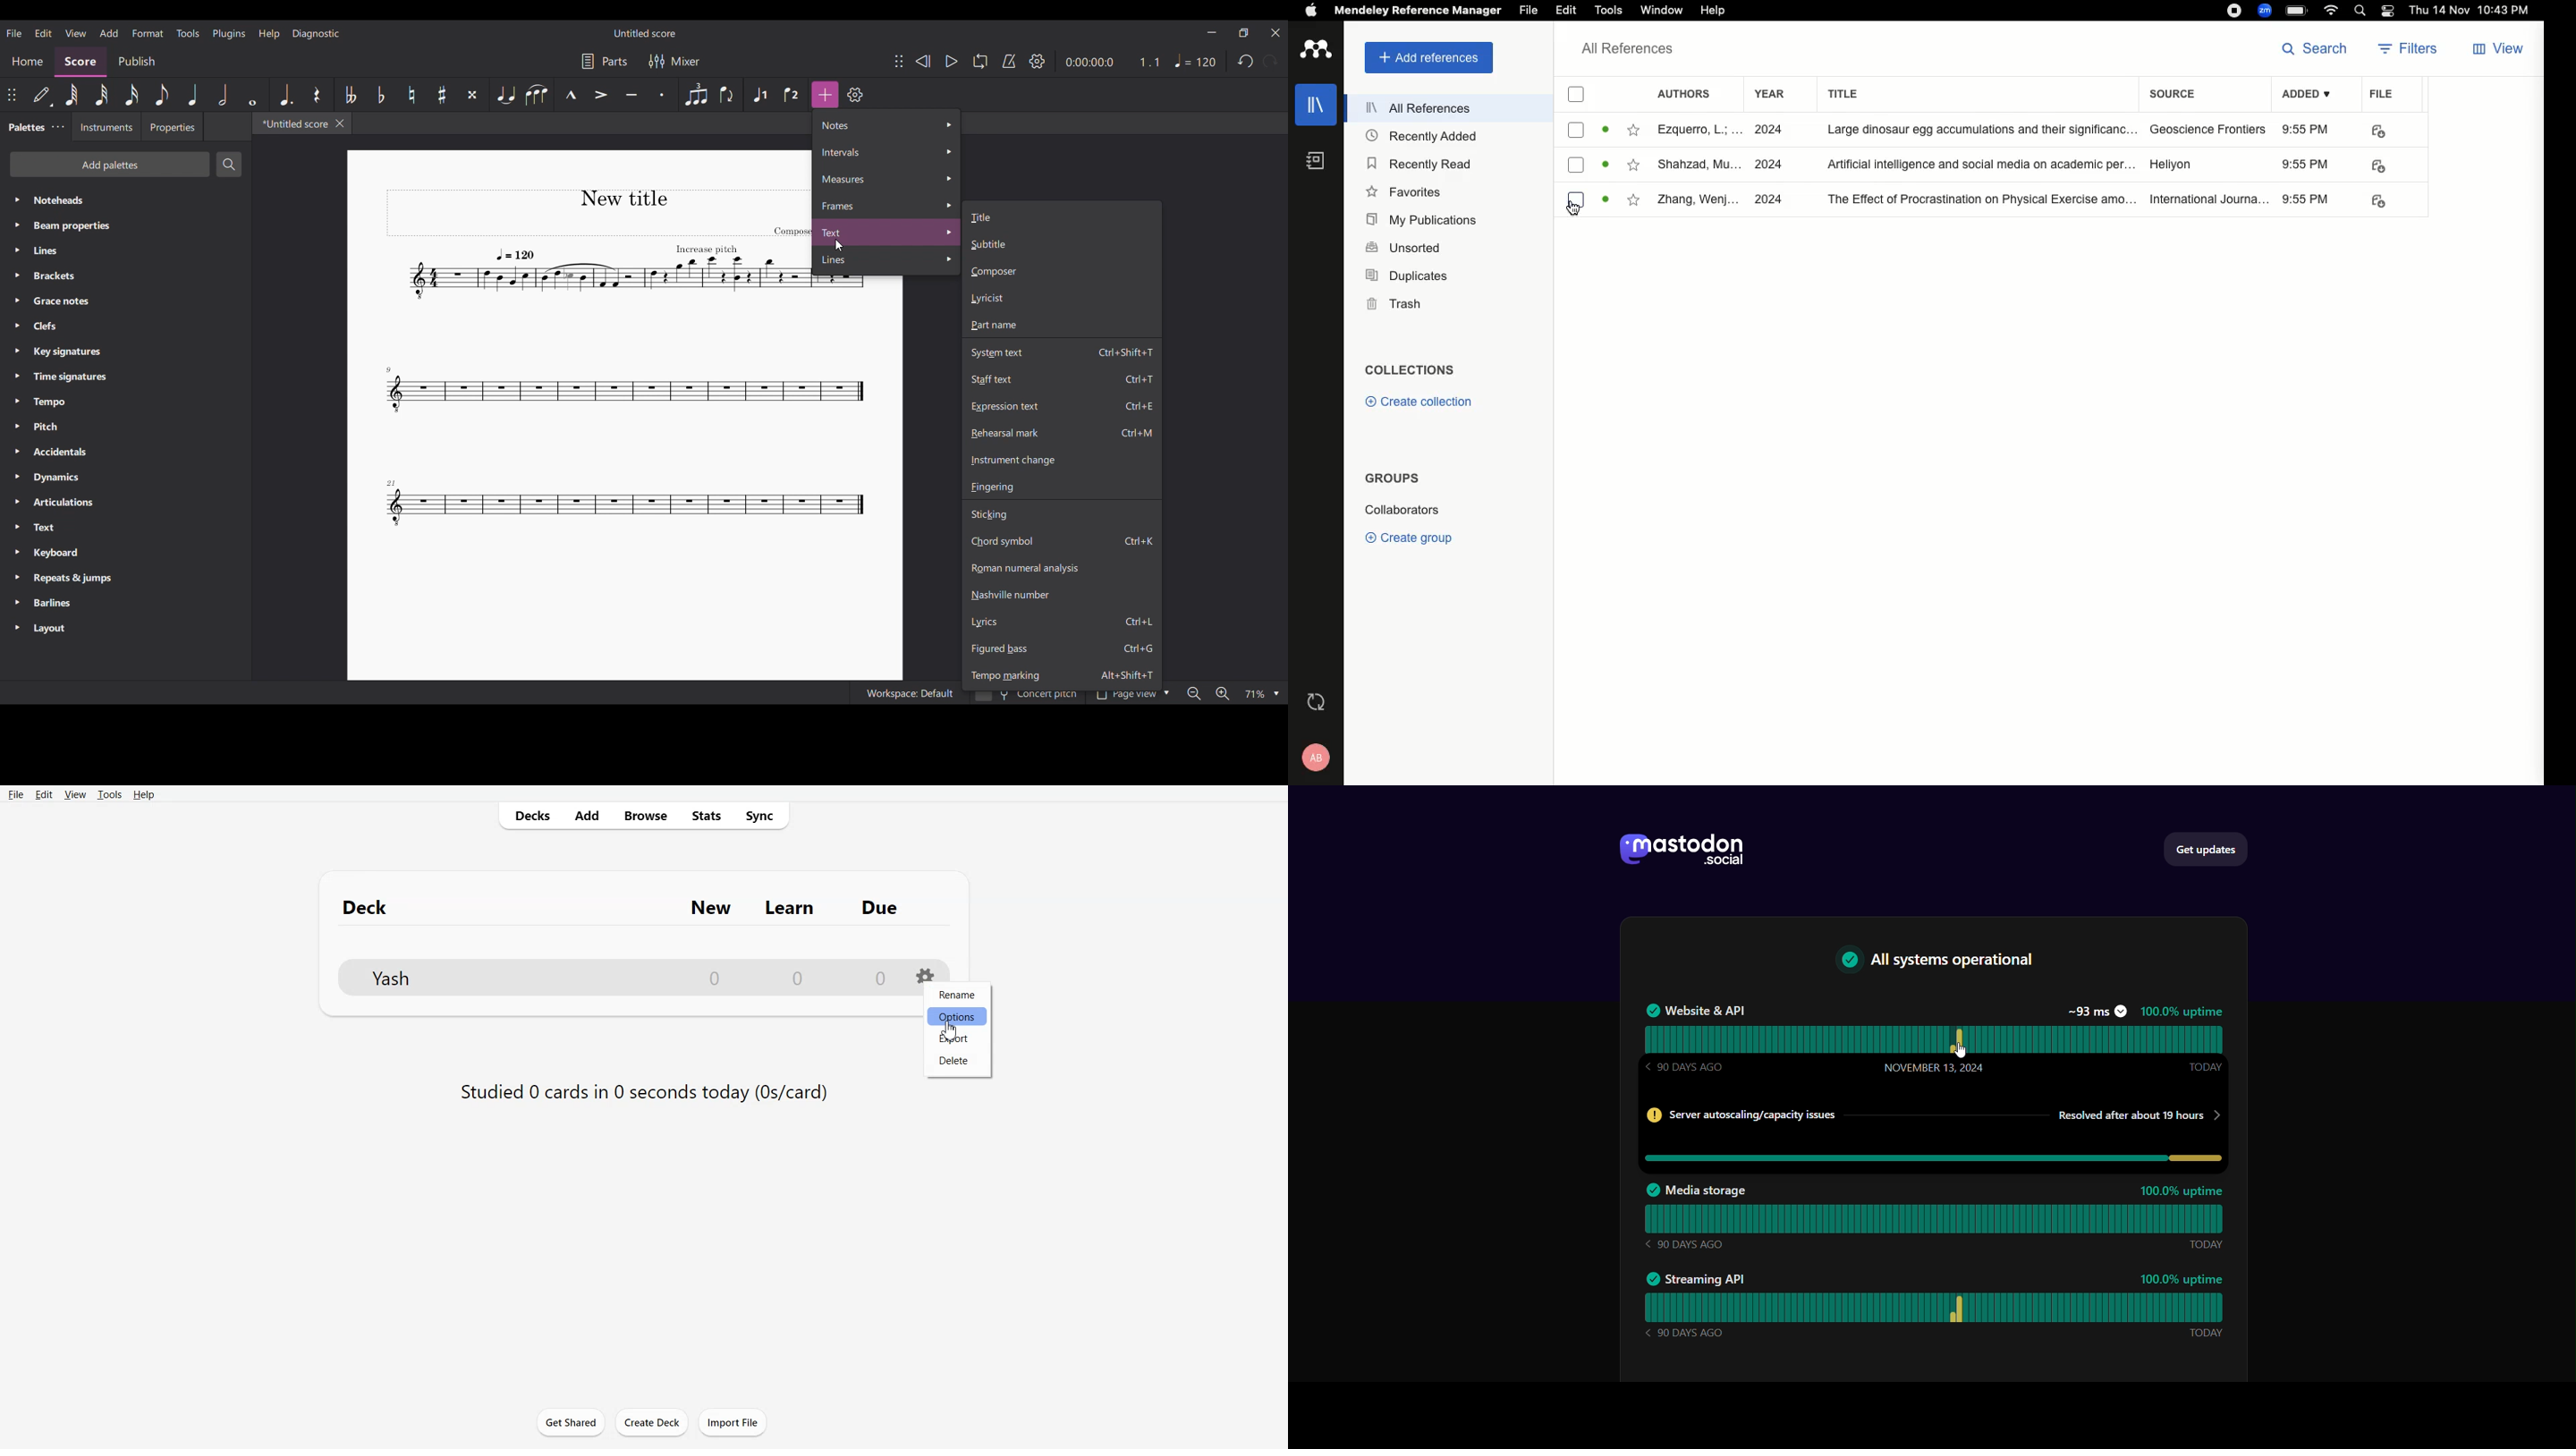 This screenshot has width=2576, height=1456. I want to click on cursor, so click(1963, 1050).